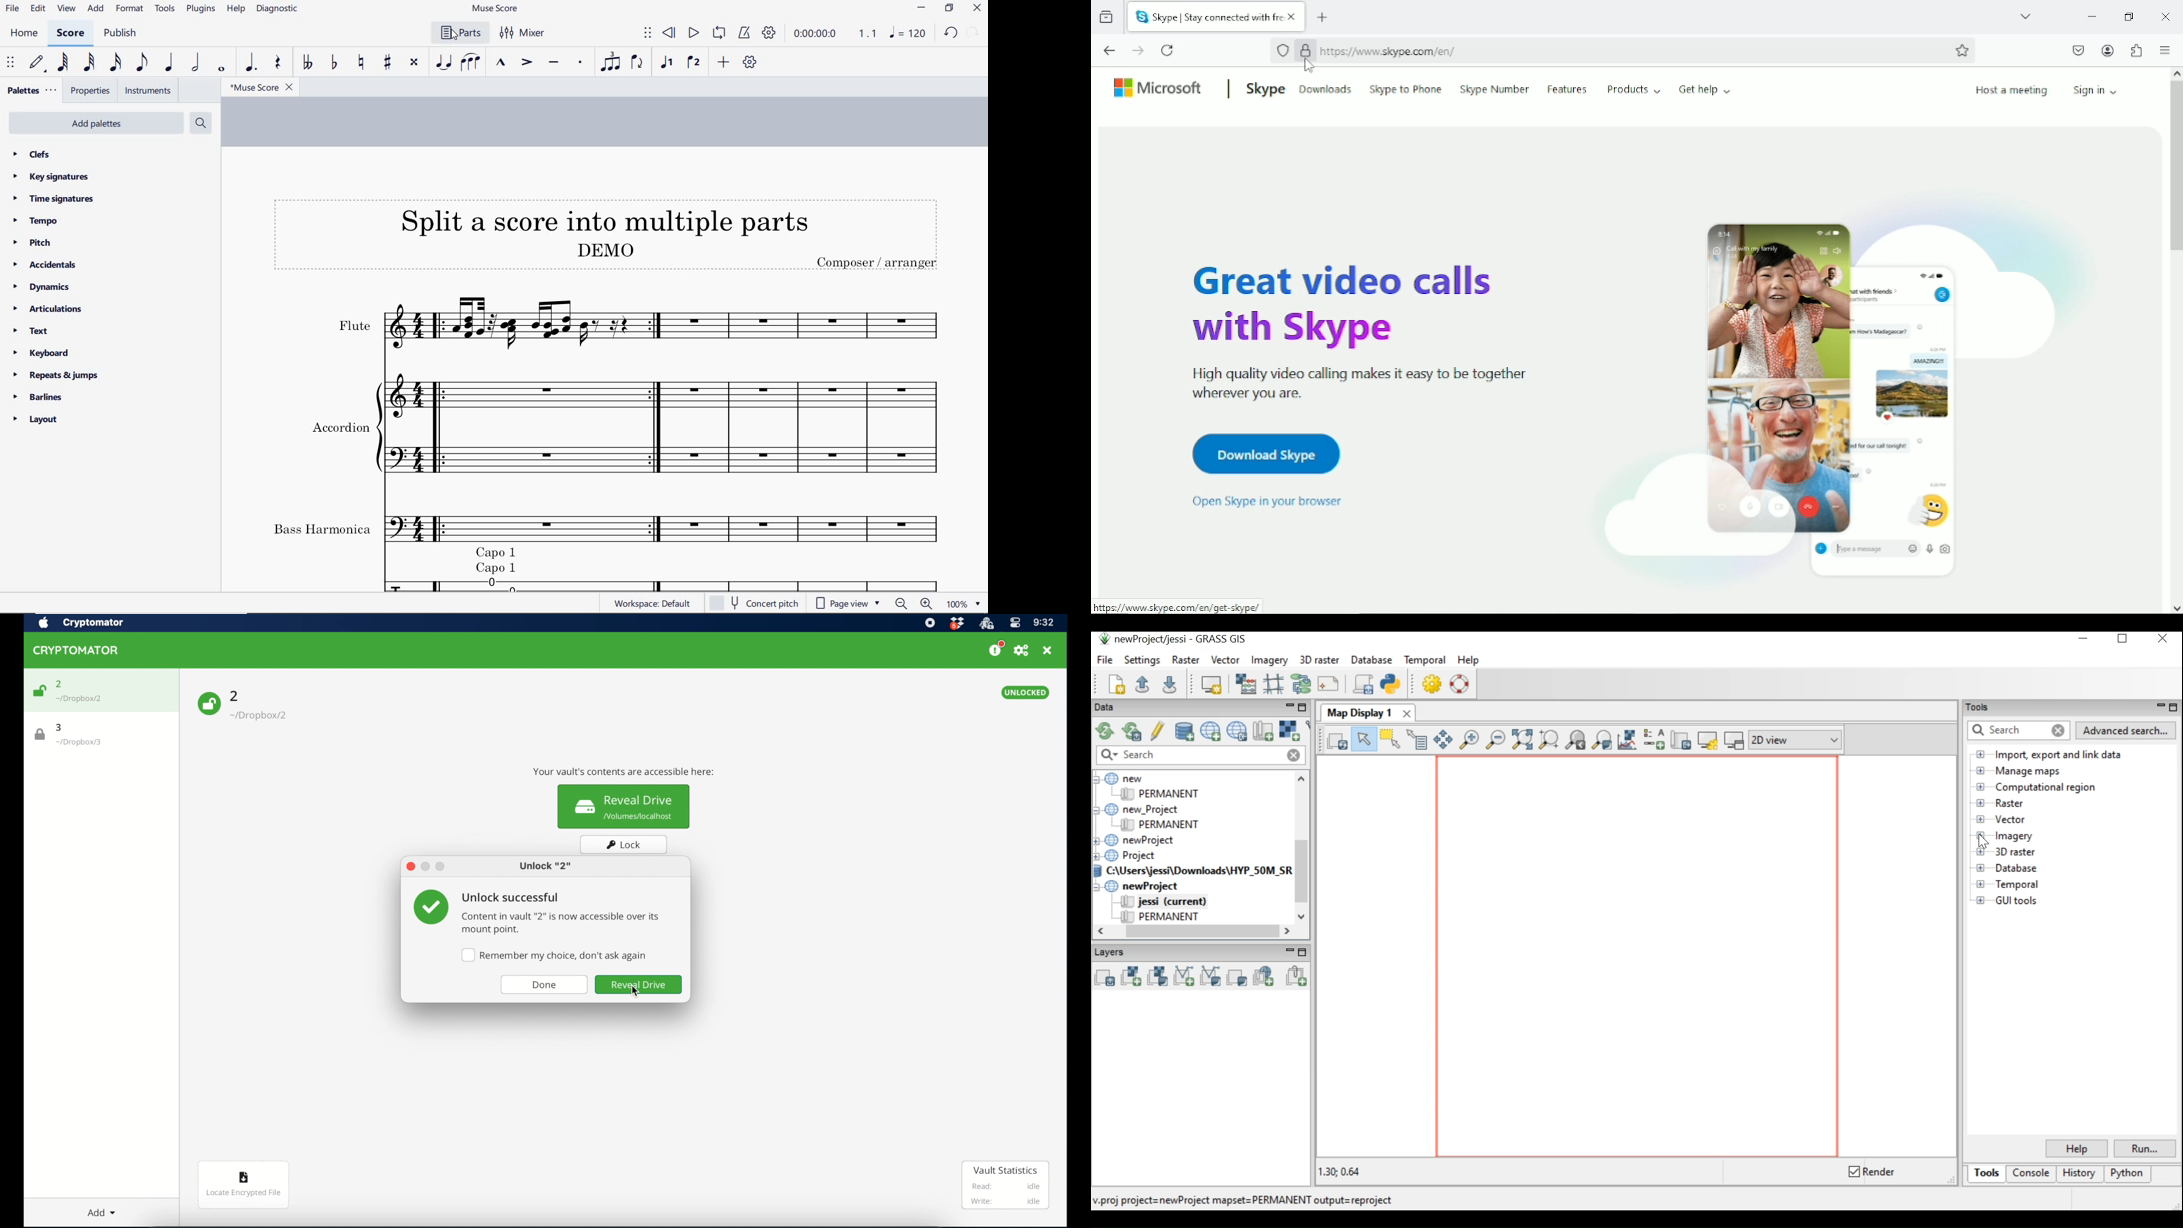 The width and height of the screenshot is (2184, 1232). Describe the element at coordinates (2165, 17) in the screenshot. I see `Close` at that location.